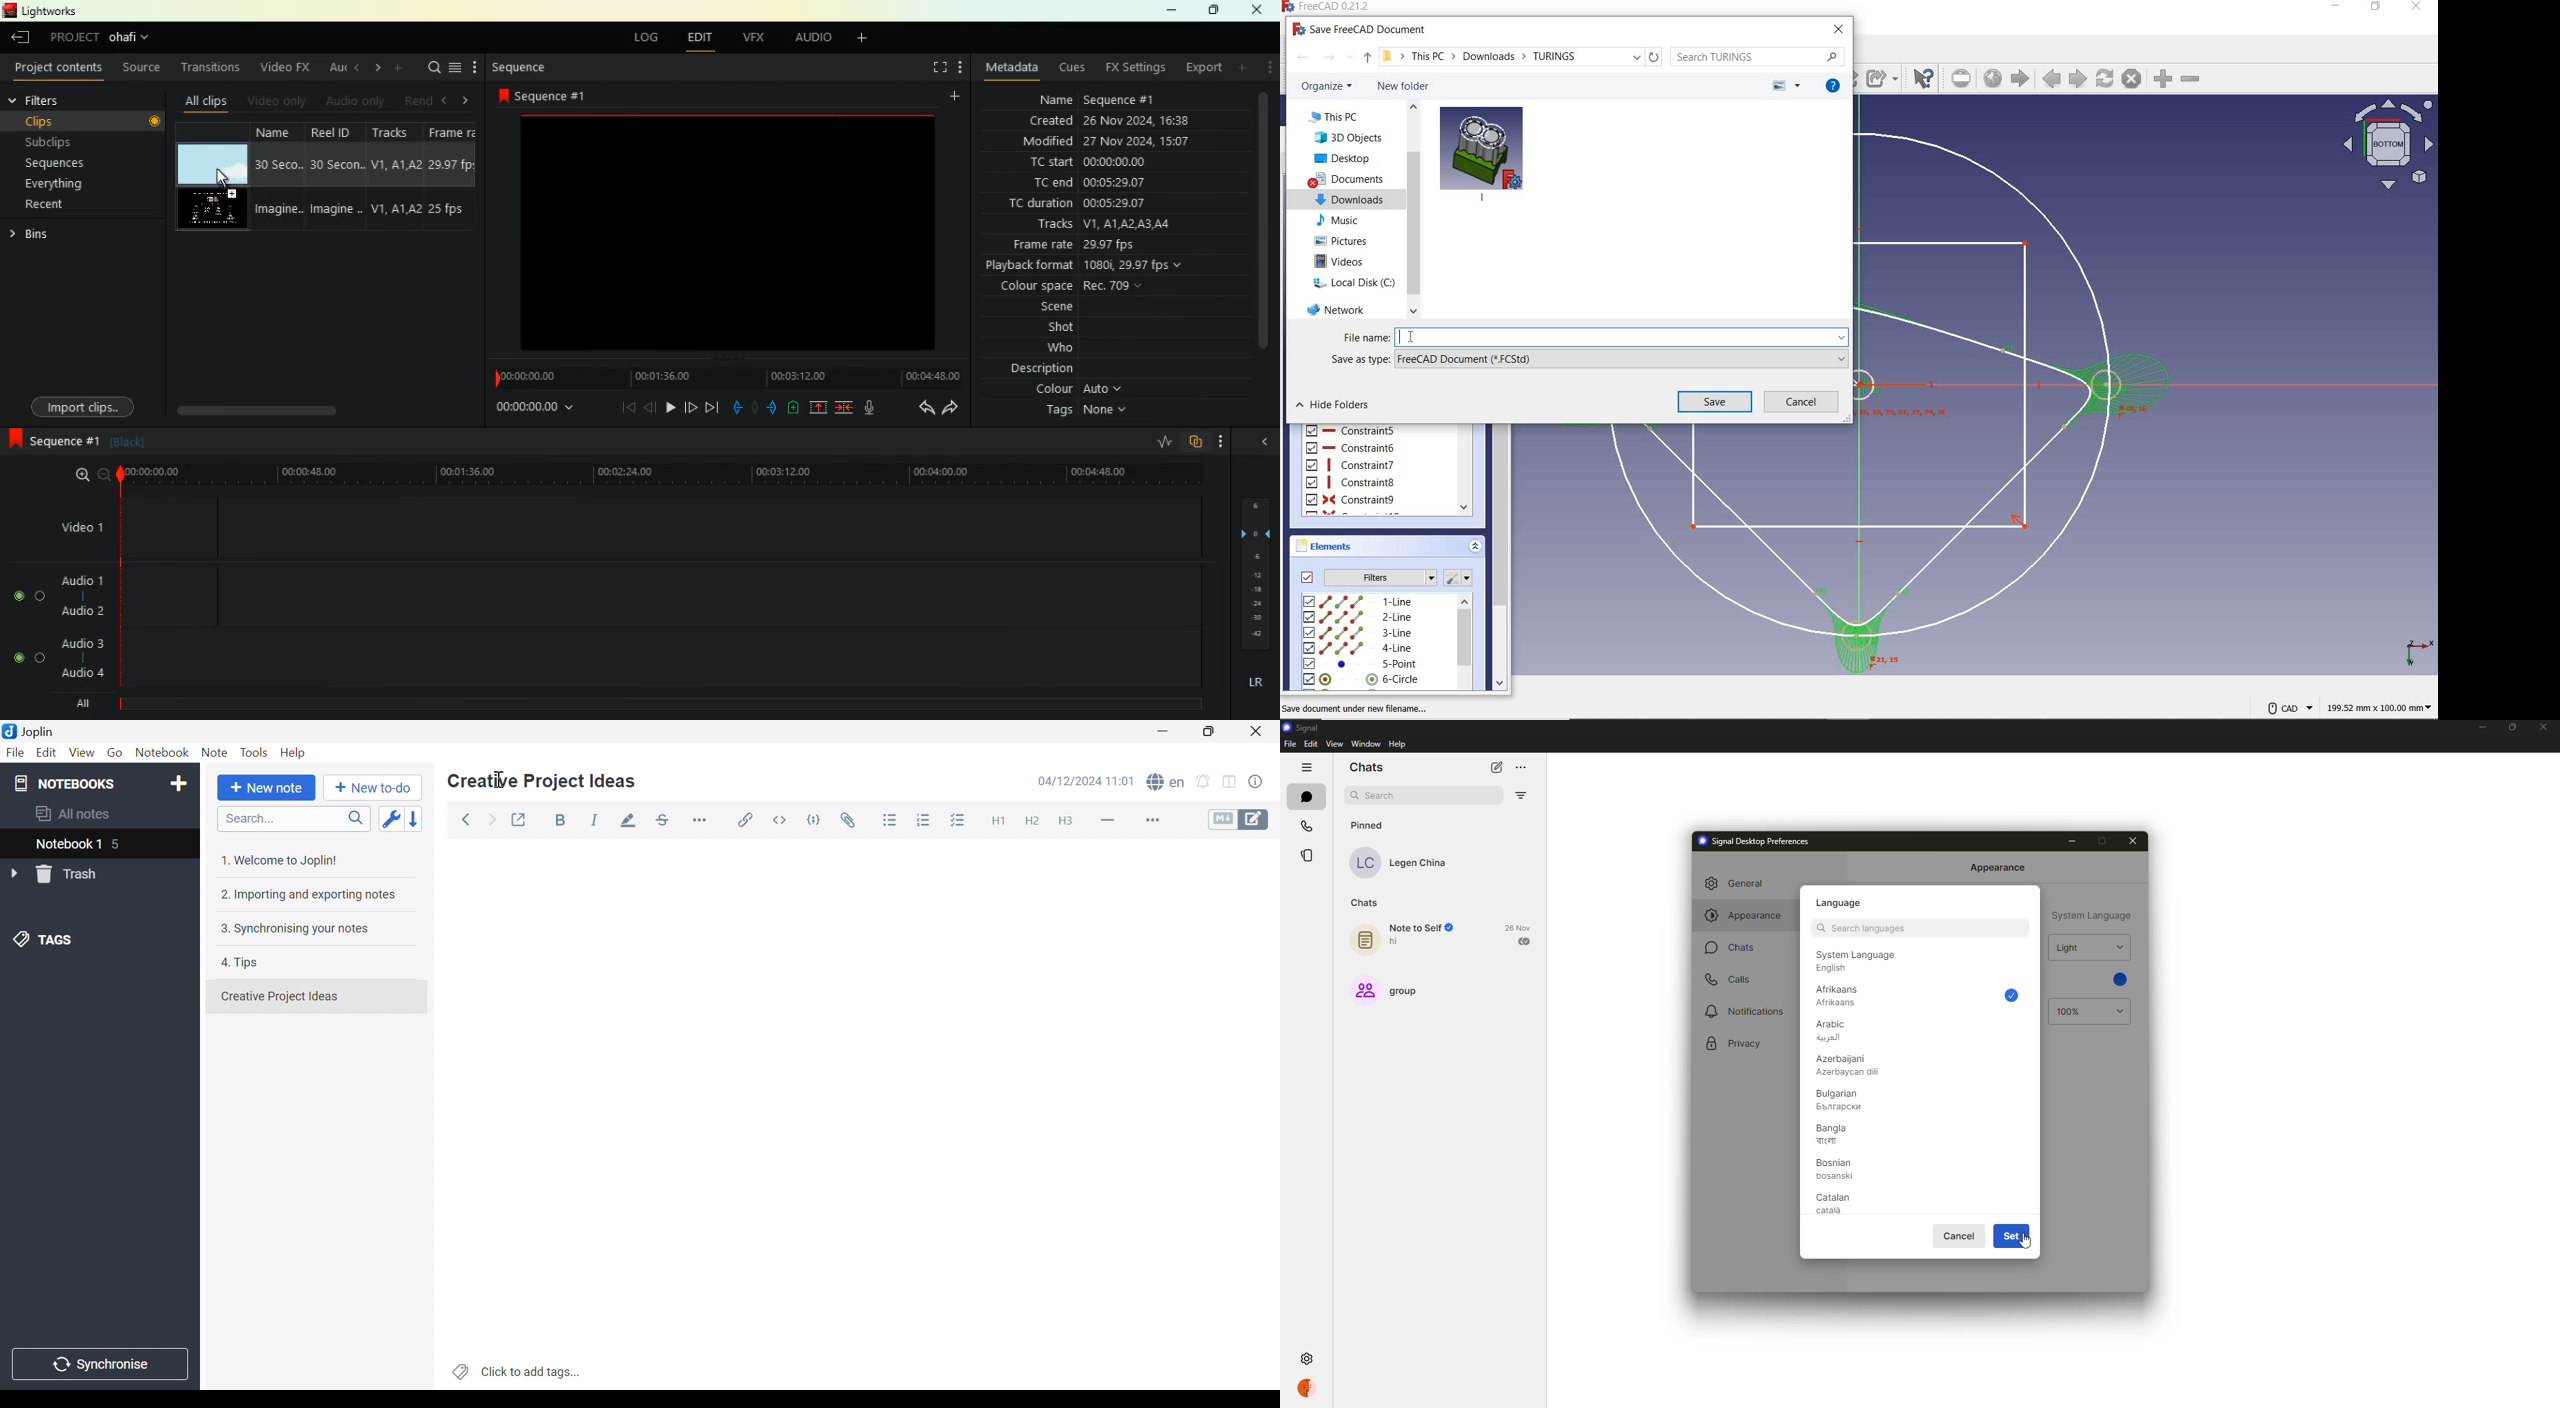  What do you see at coordinates (1839, 996) in the screenshot?
I see `afrikaans` at bounding box center [1839, 996].